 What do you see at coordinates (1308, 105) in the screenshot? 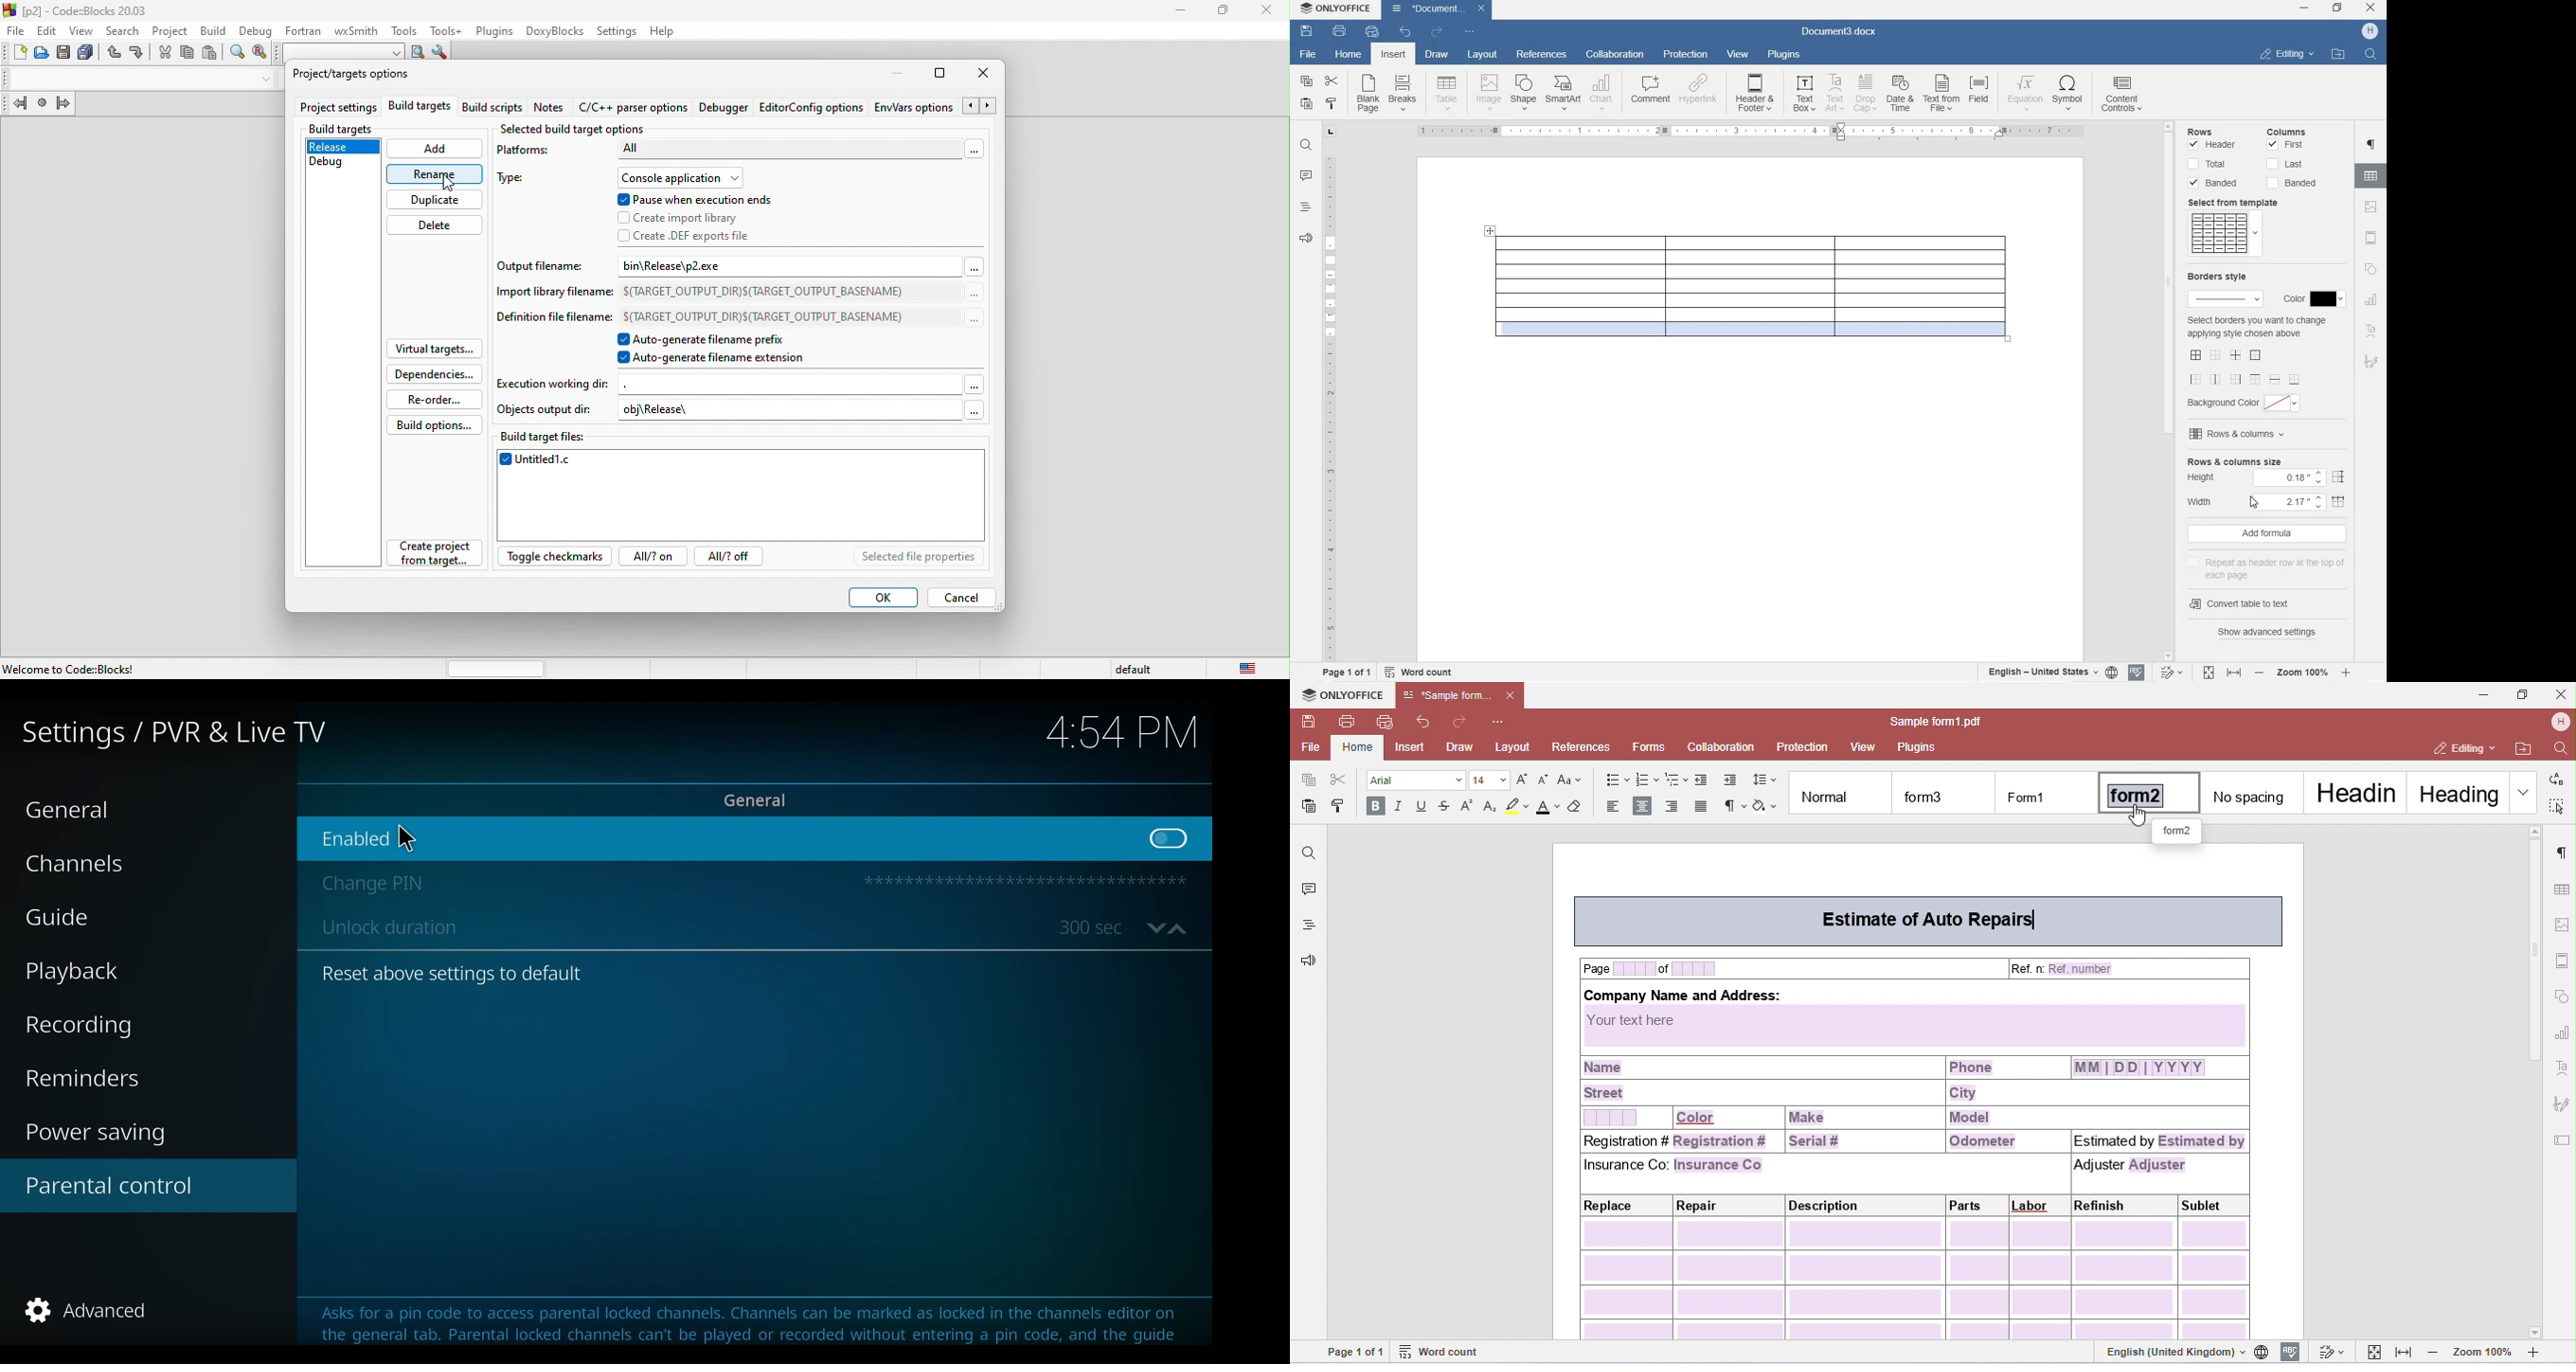
I see `PASTE` at bounding box center [1308, 105].